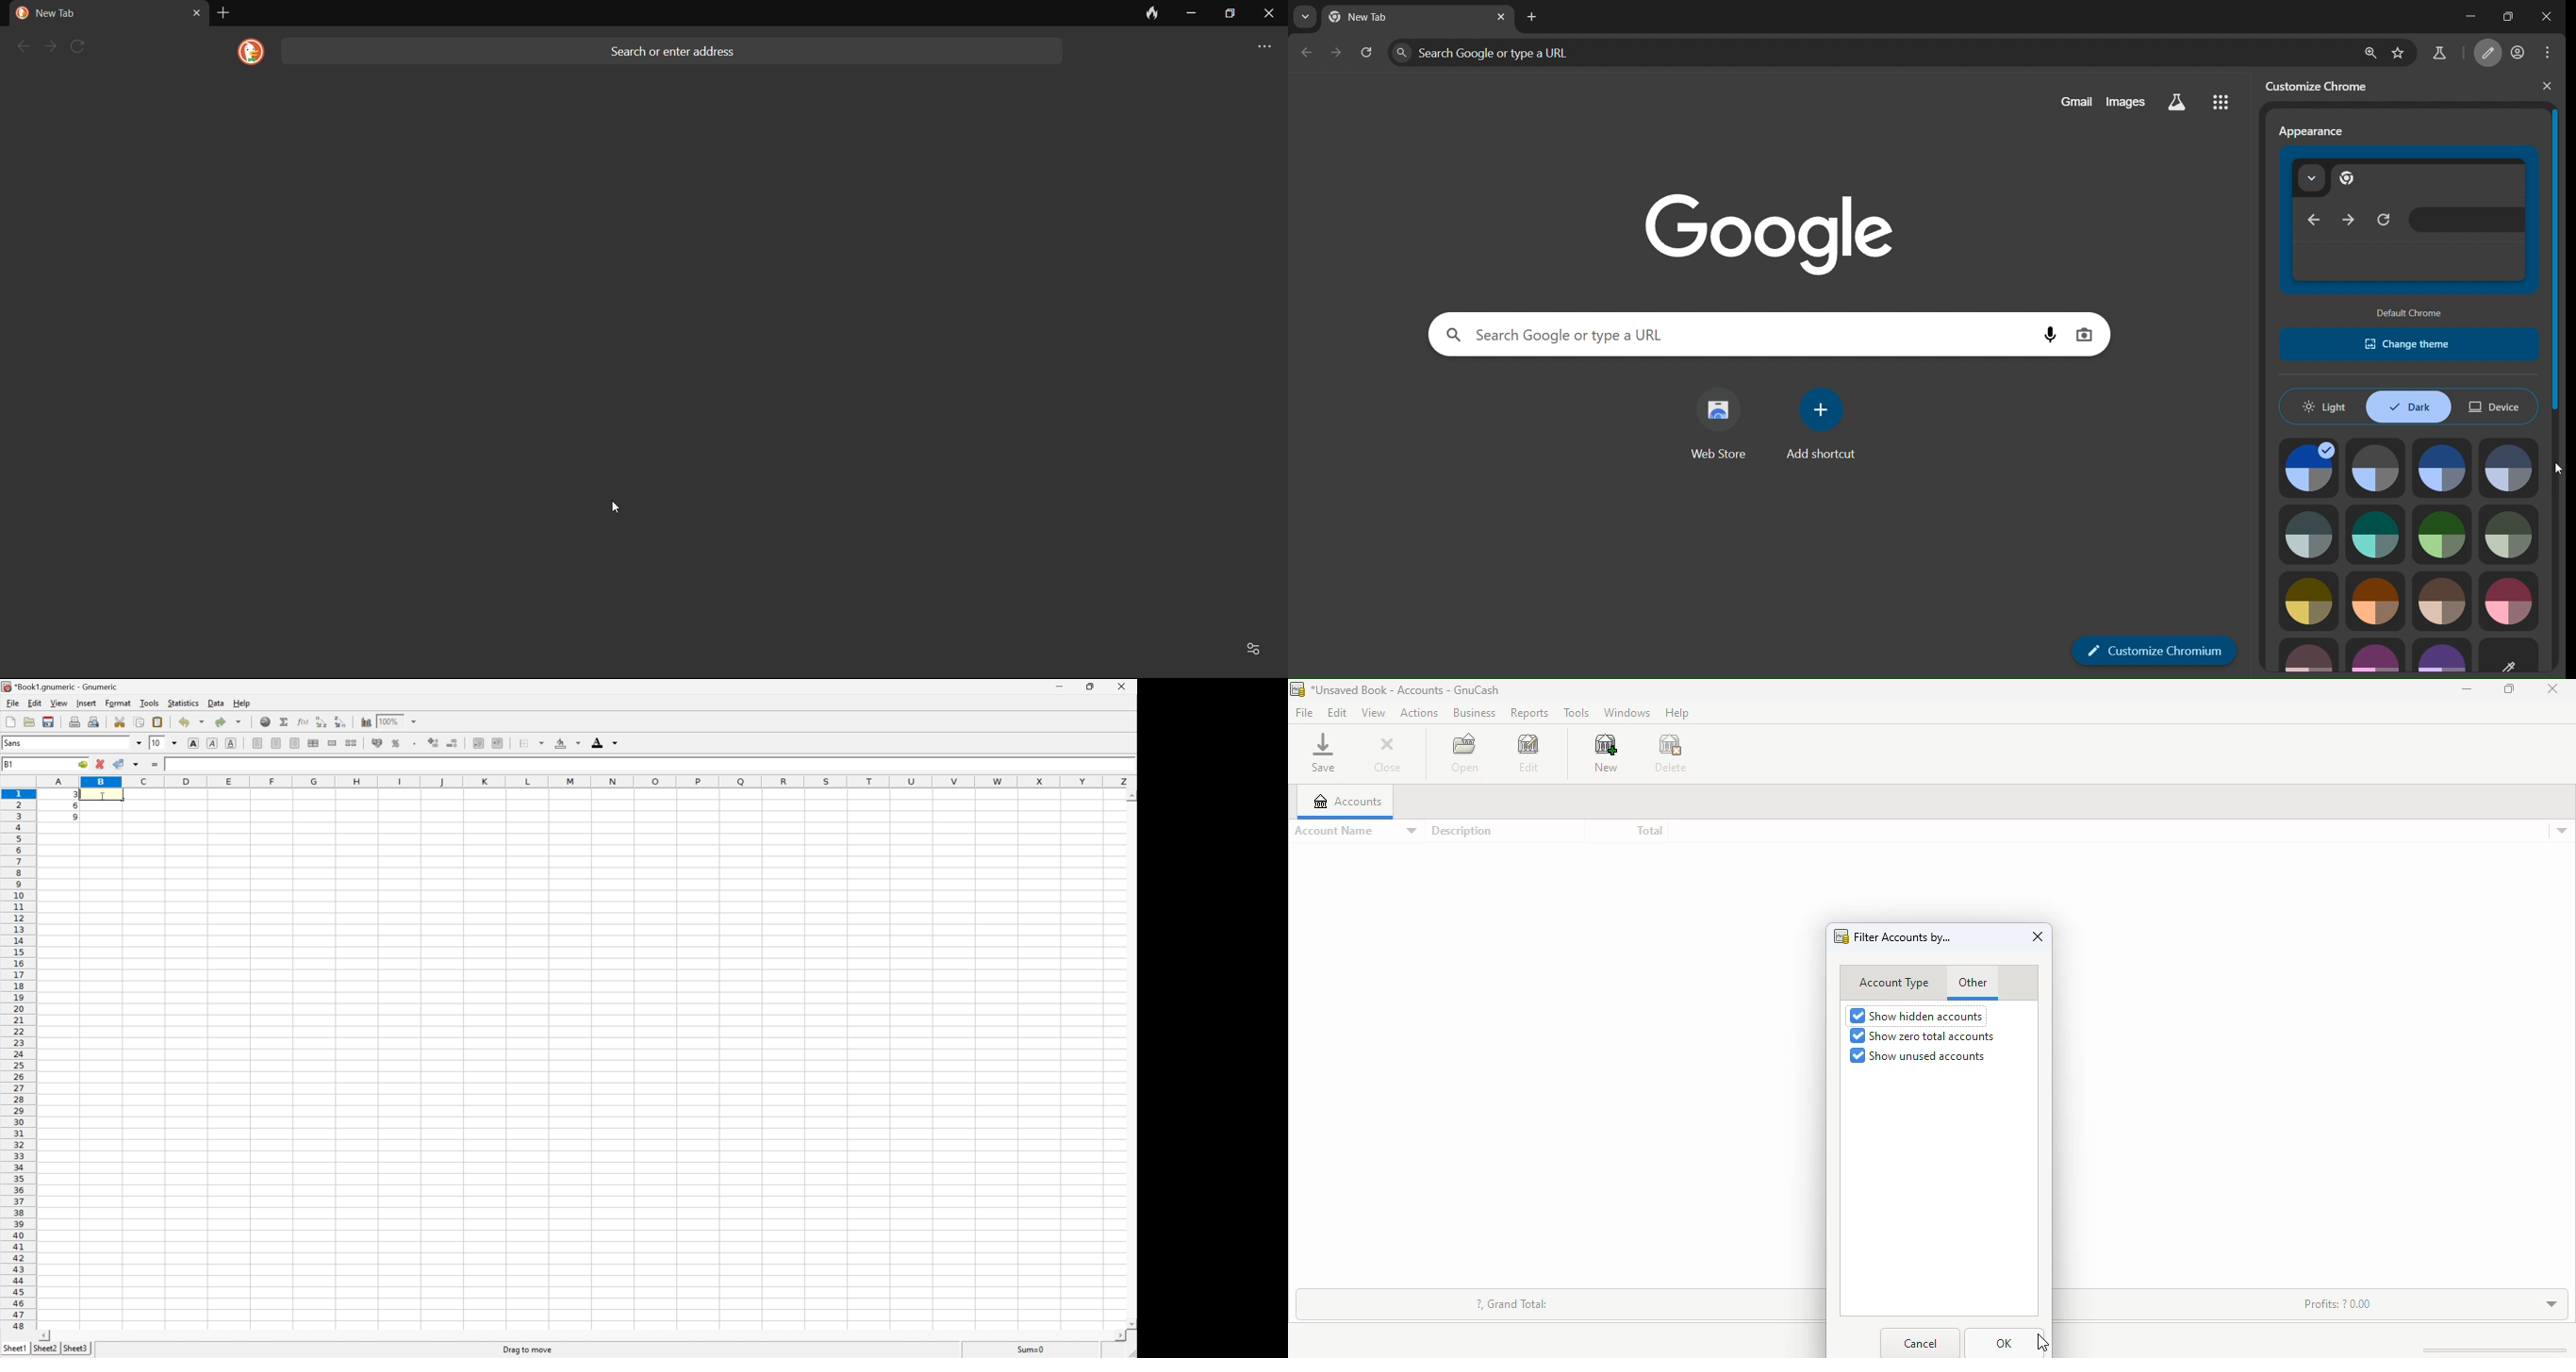 The image size is (2576, 1372). Describe the element at coordinates (499, 743) in the screenshot. I see `Increase indent, and align the contents to the left` at that location.